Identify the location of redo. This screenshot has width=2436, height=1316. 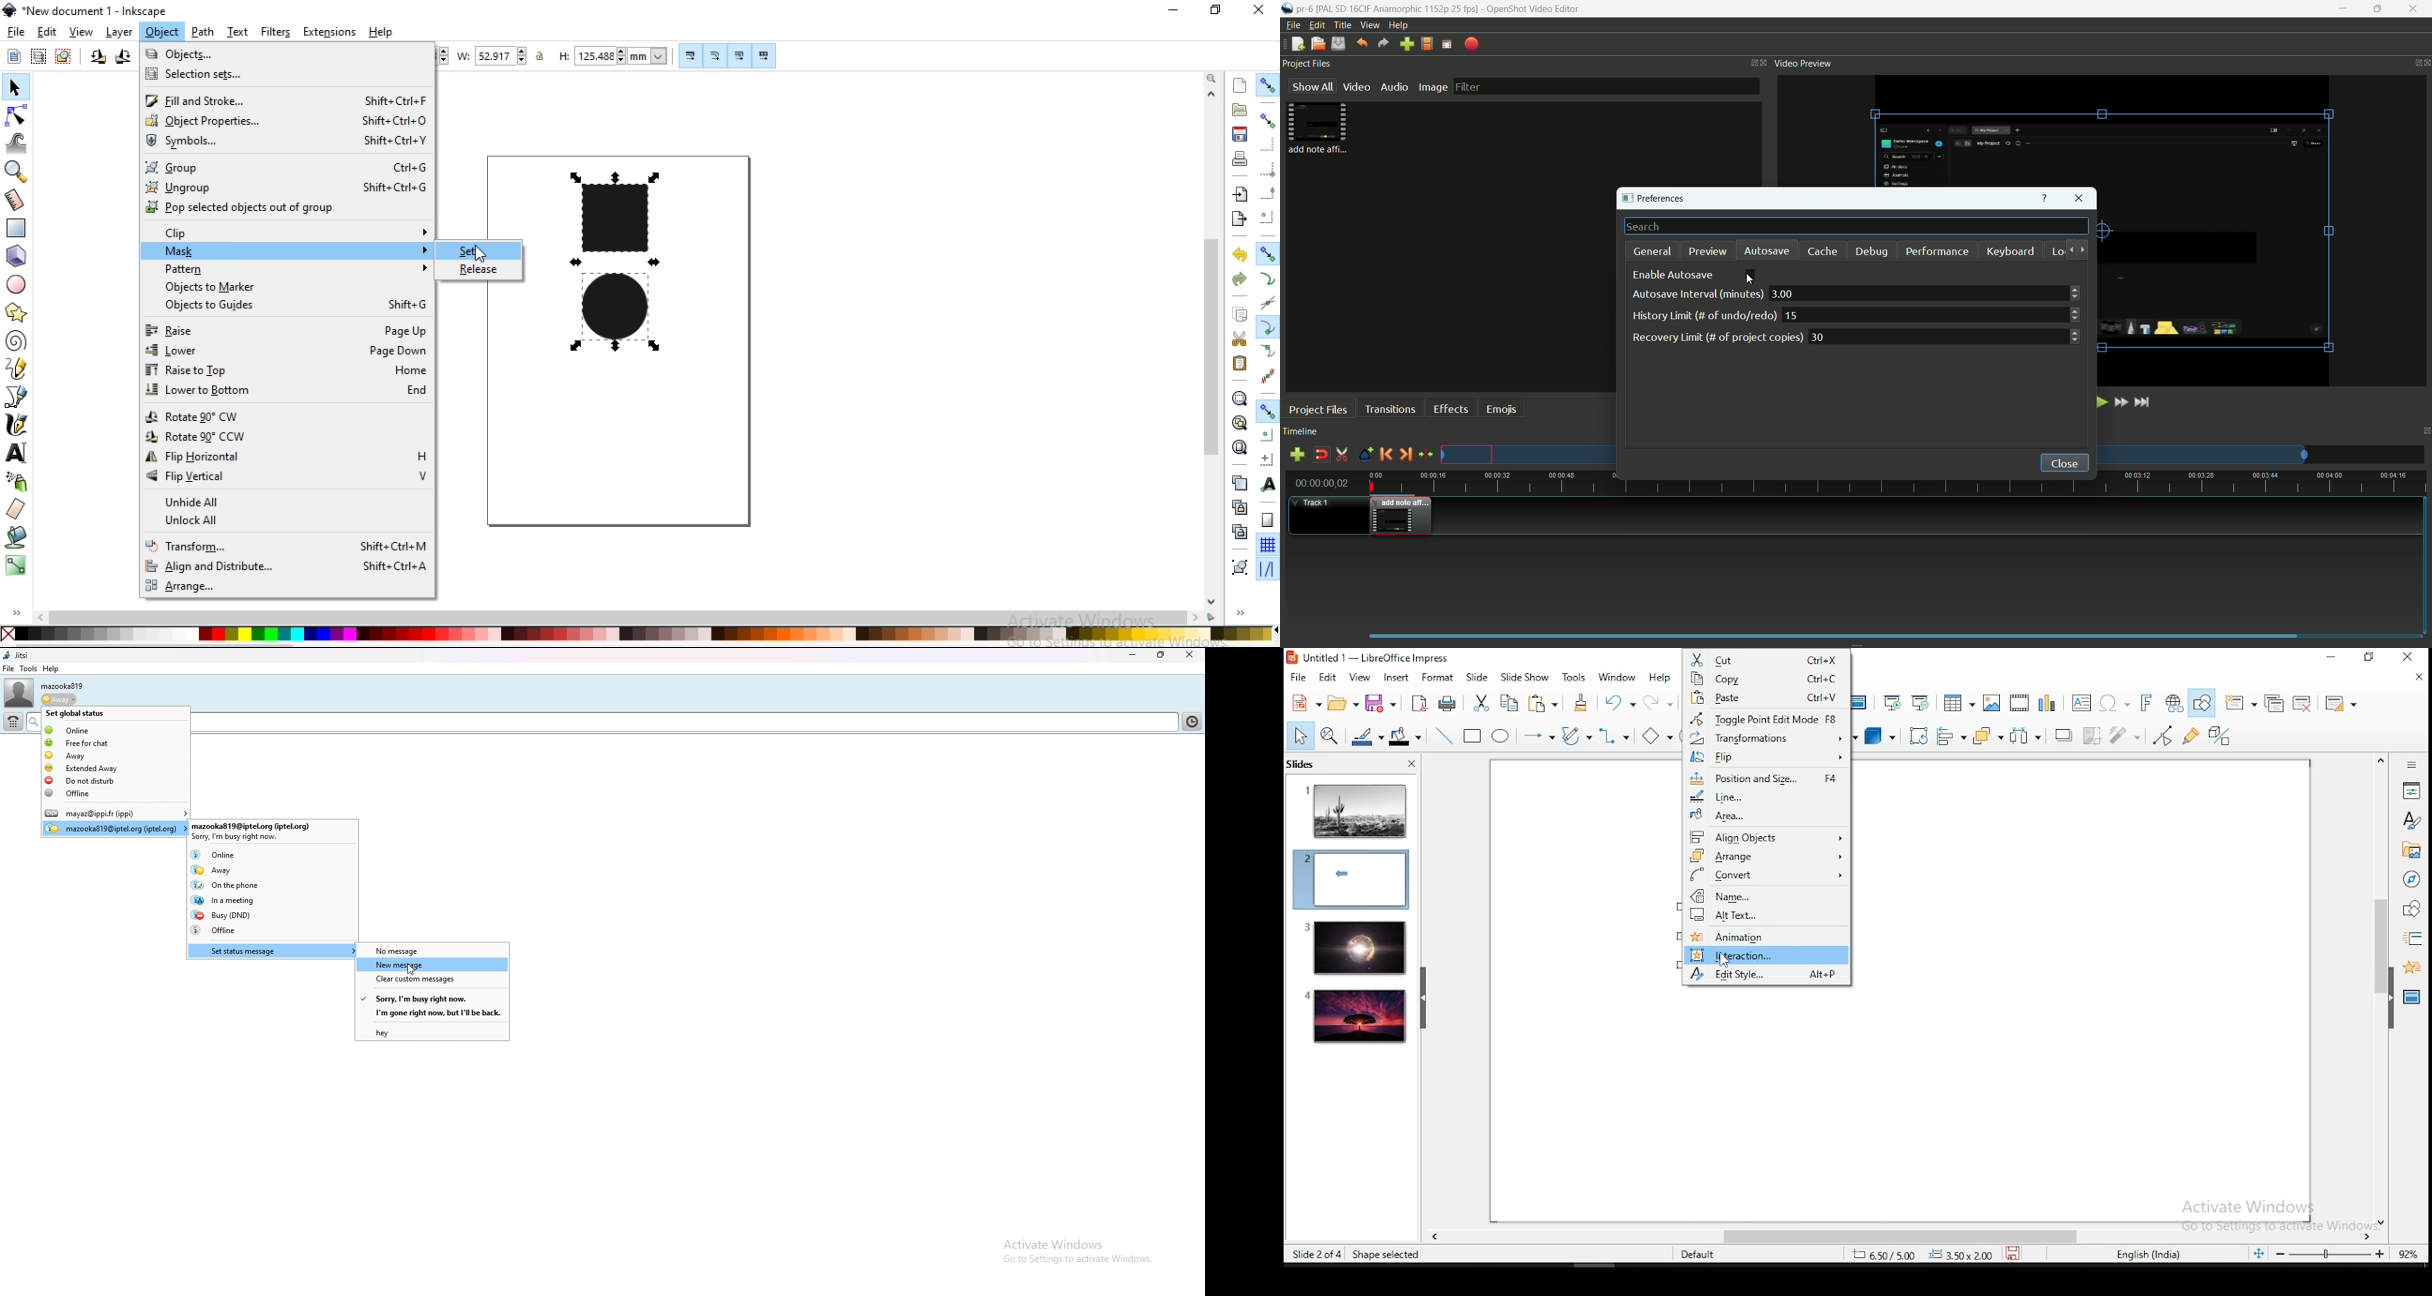
(1660, 702).